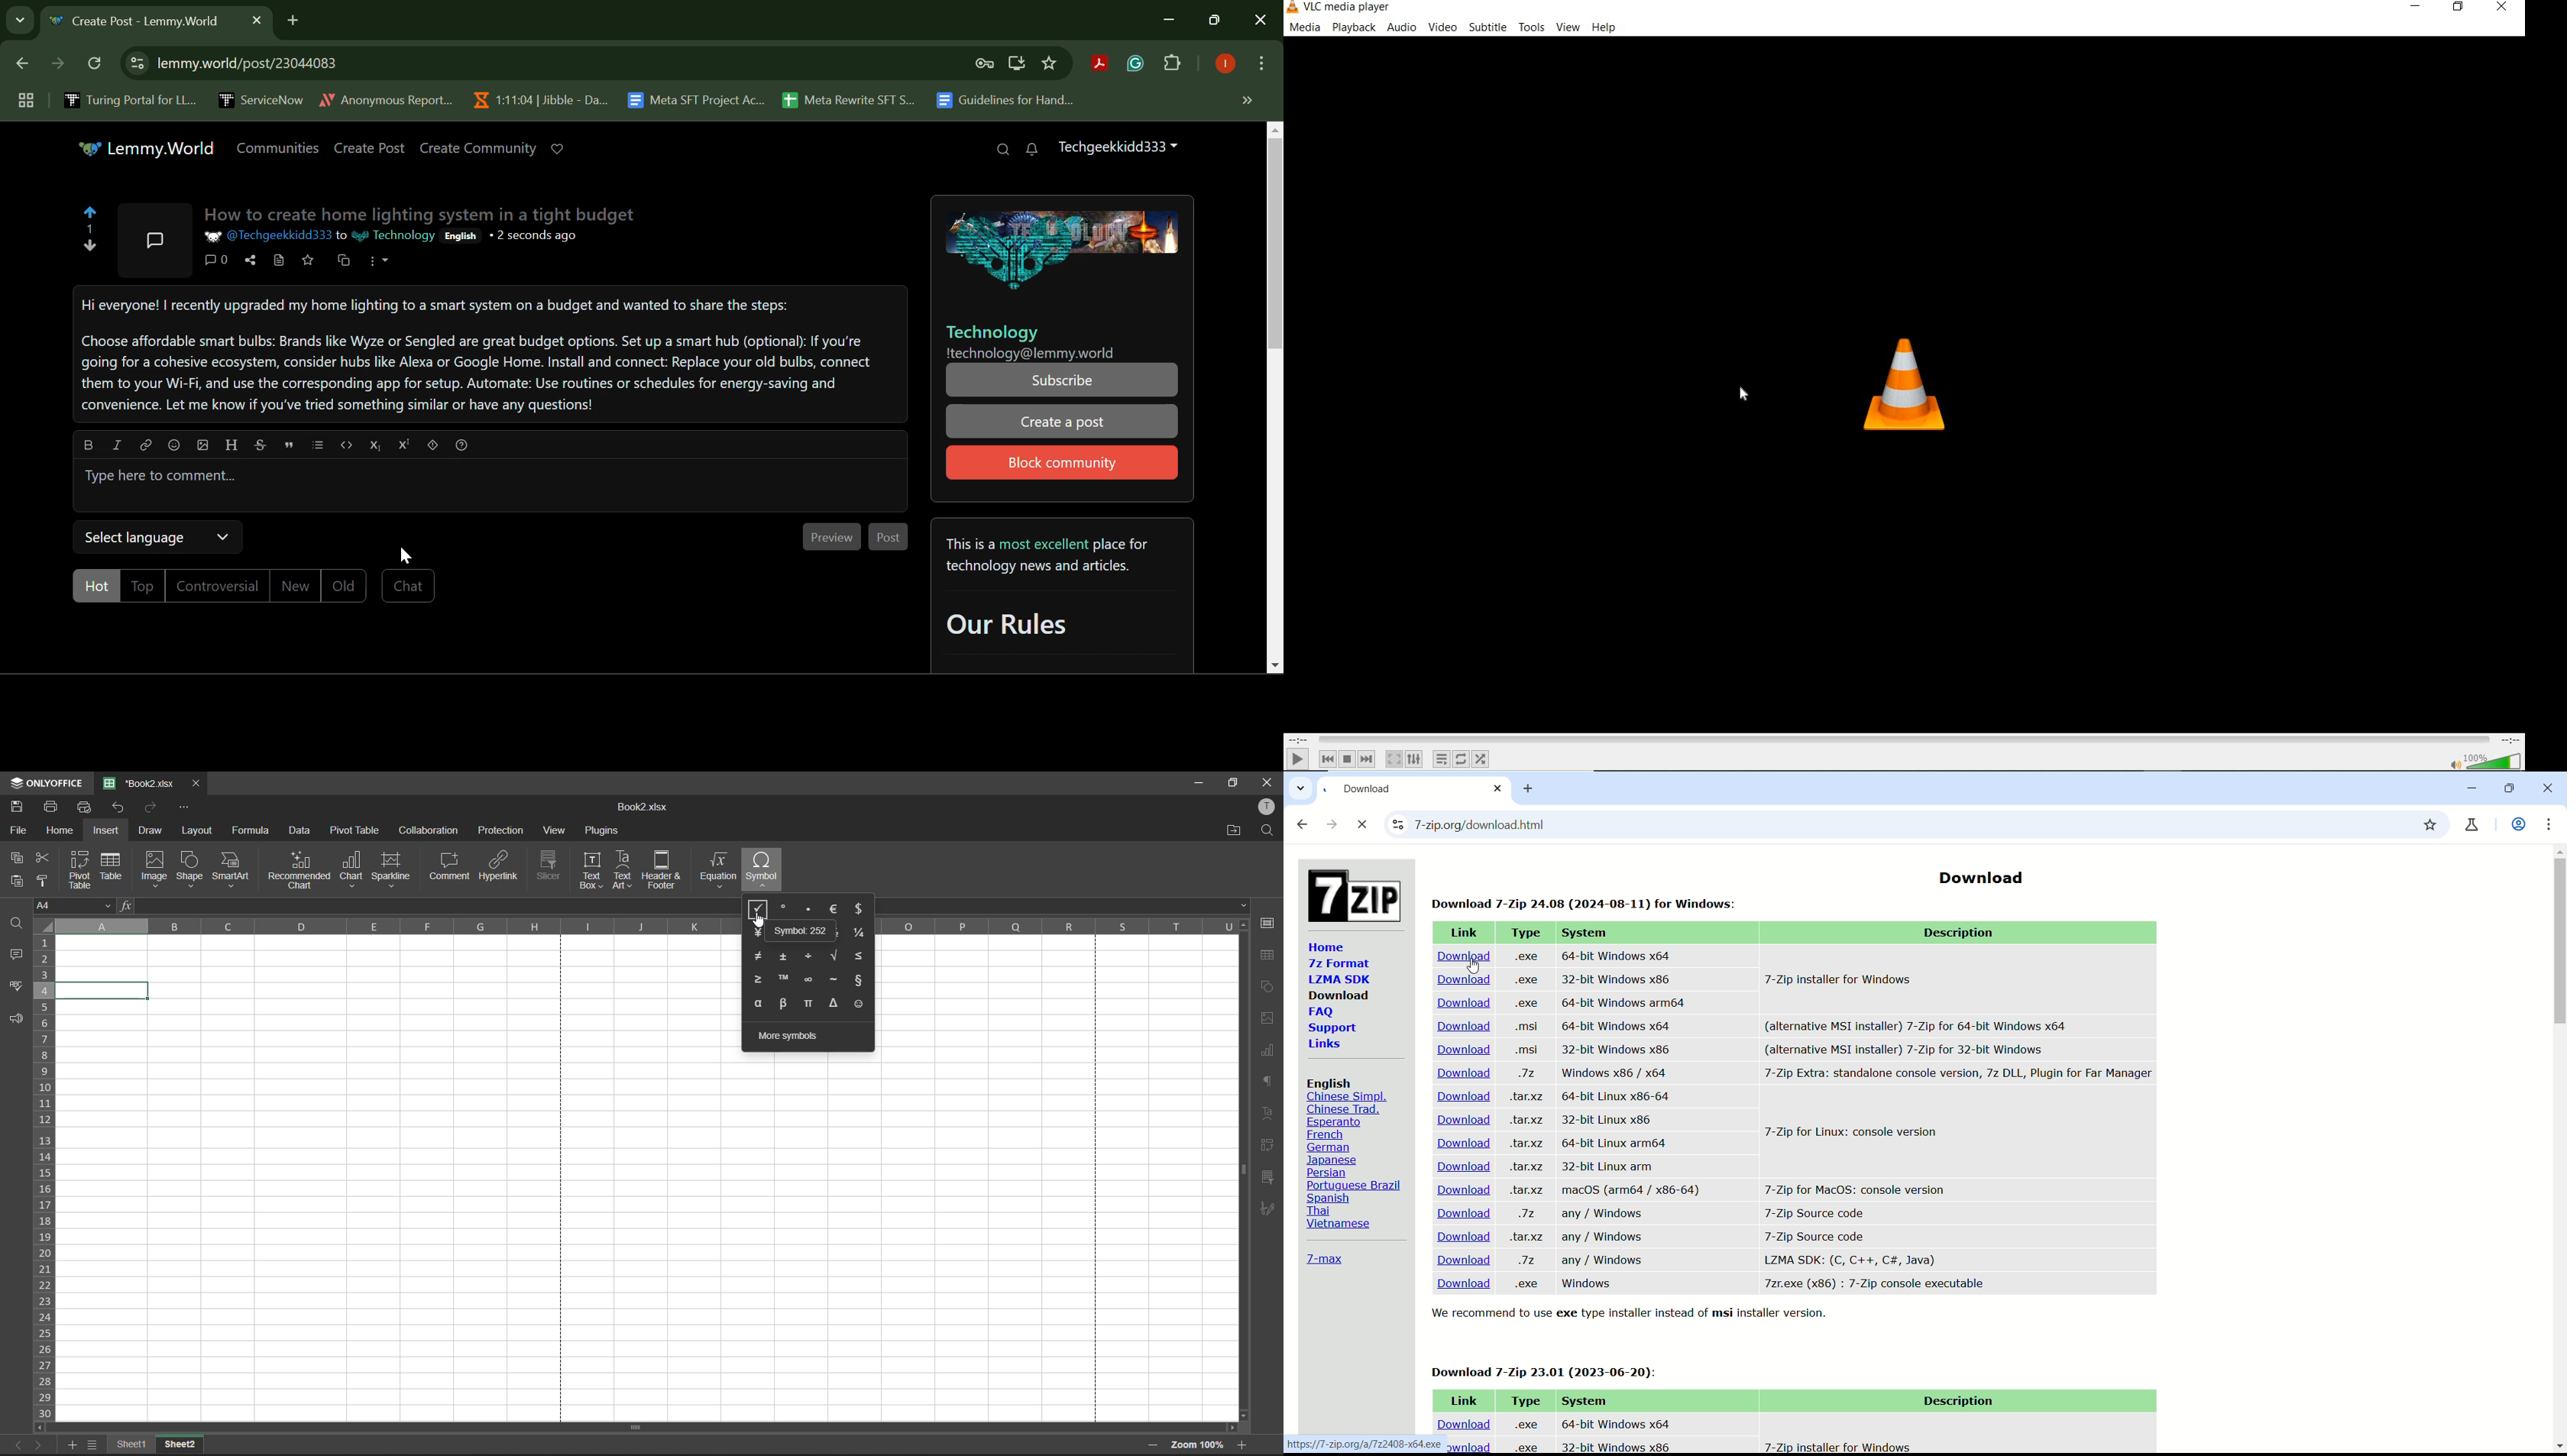 This screenshot has width=2576, height=1456. What do you see at coordinates (1874, 1284) in the screenshot?
I see `7zr.exe (x86) : 7-Zip console executable` at bounding box center [1874, 1284].